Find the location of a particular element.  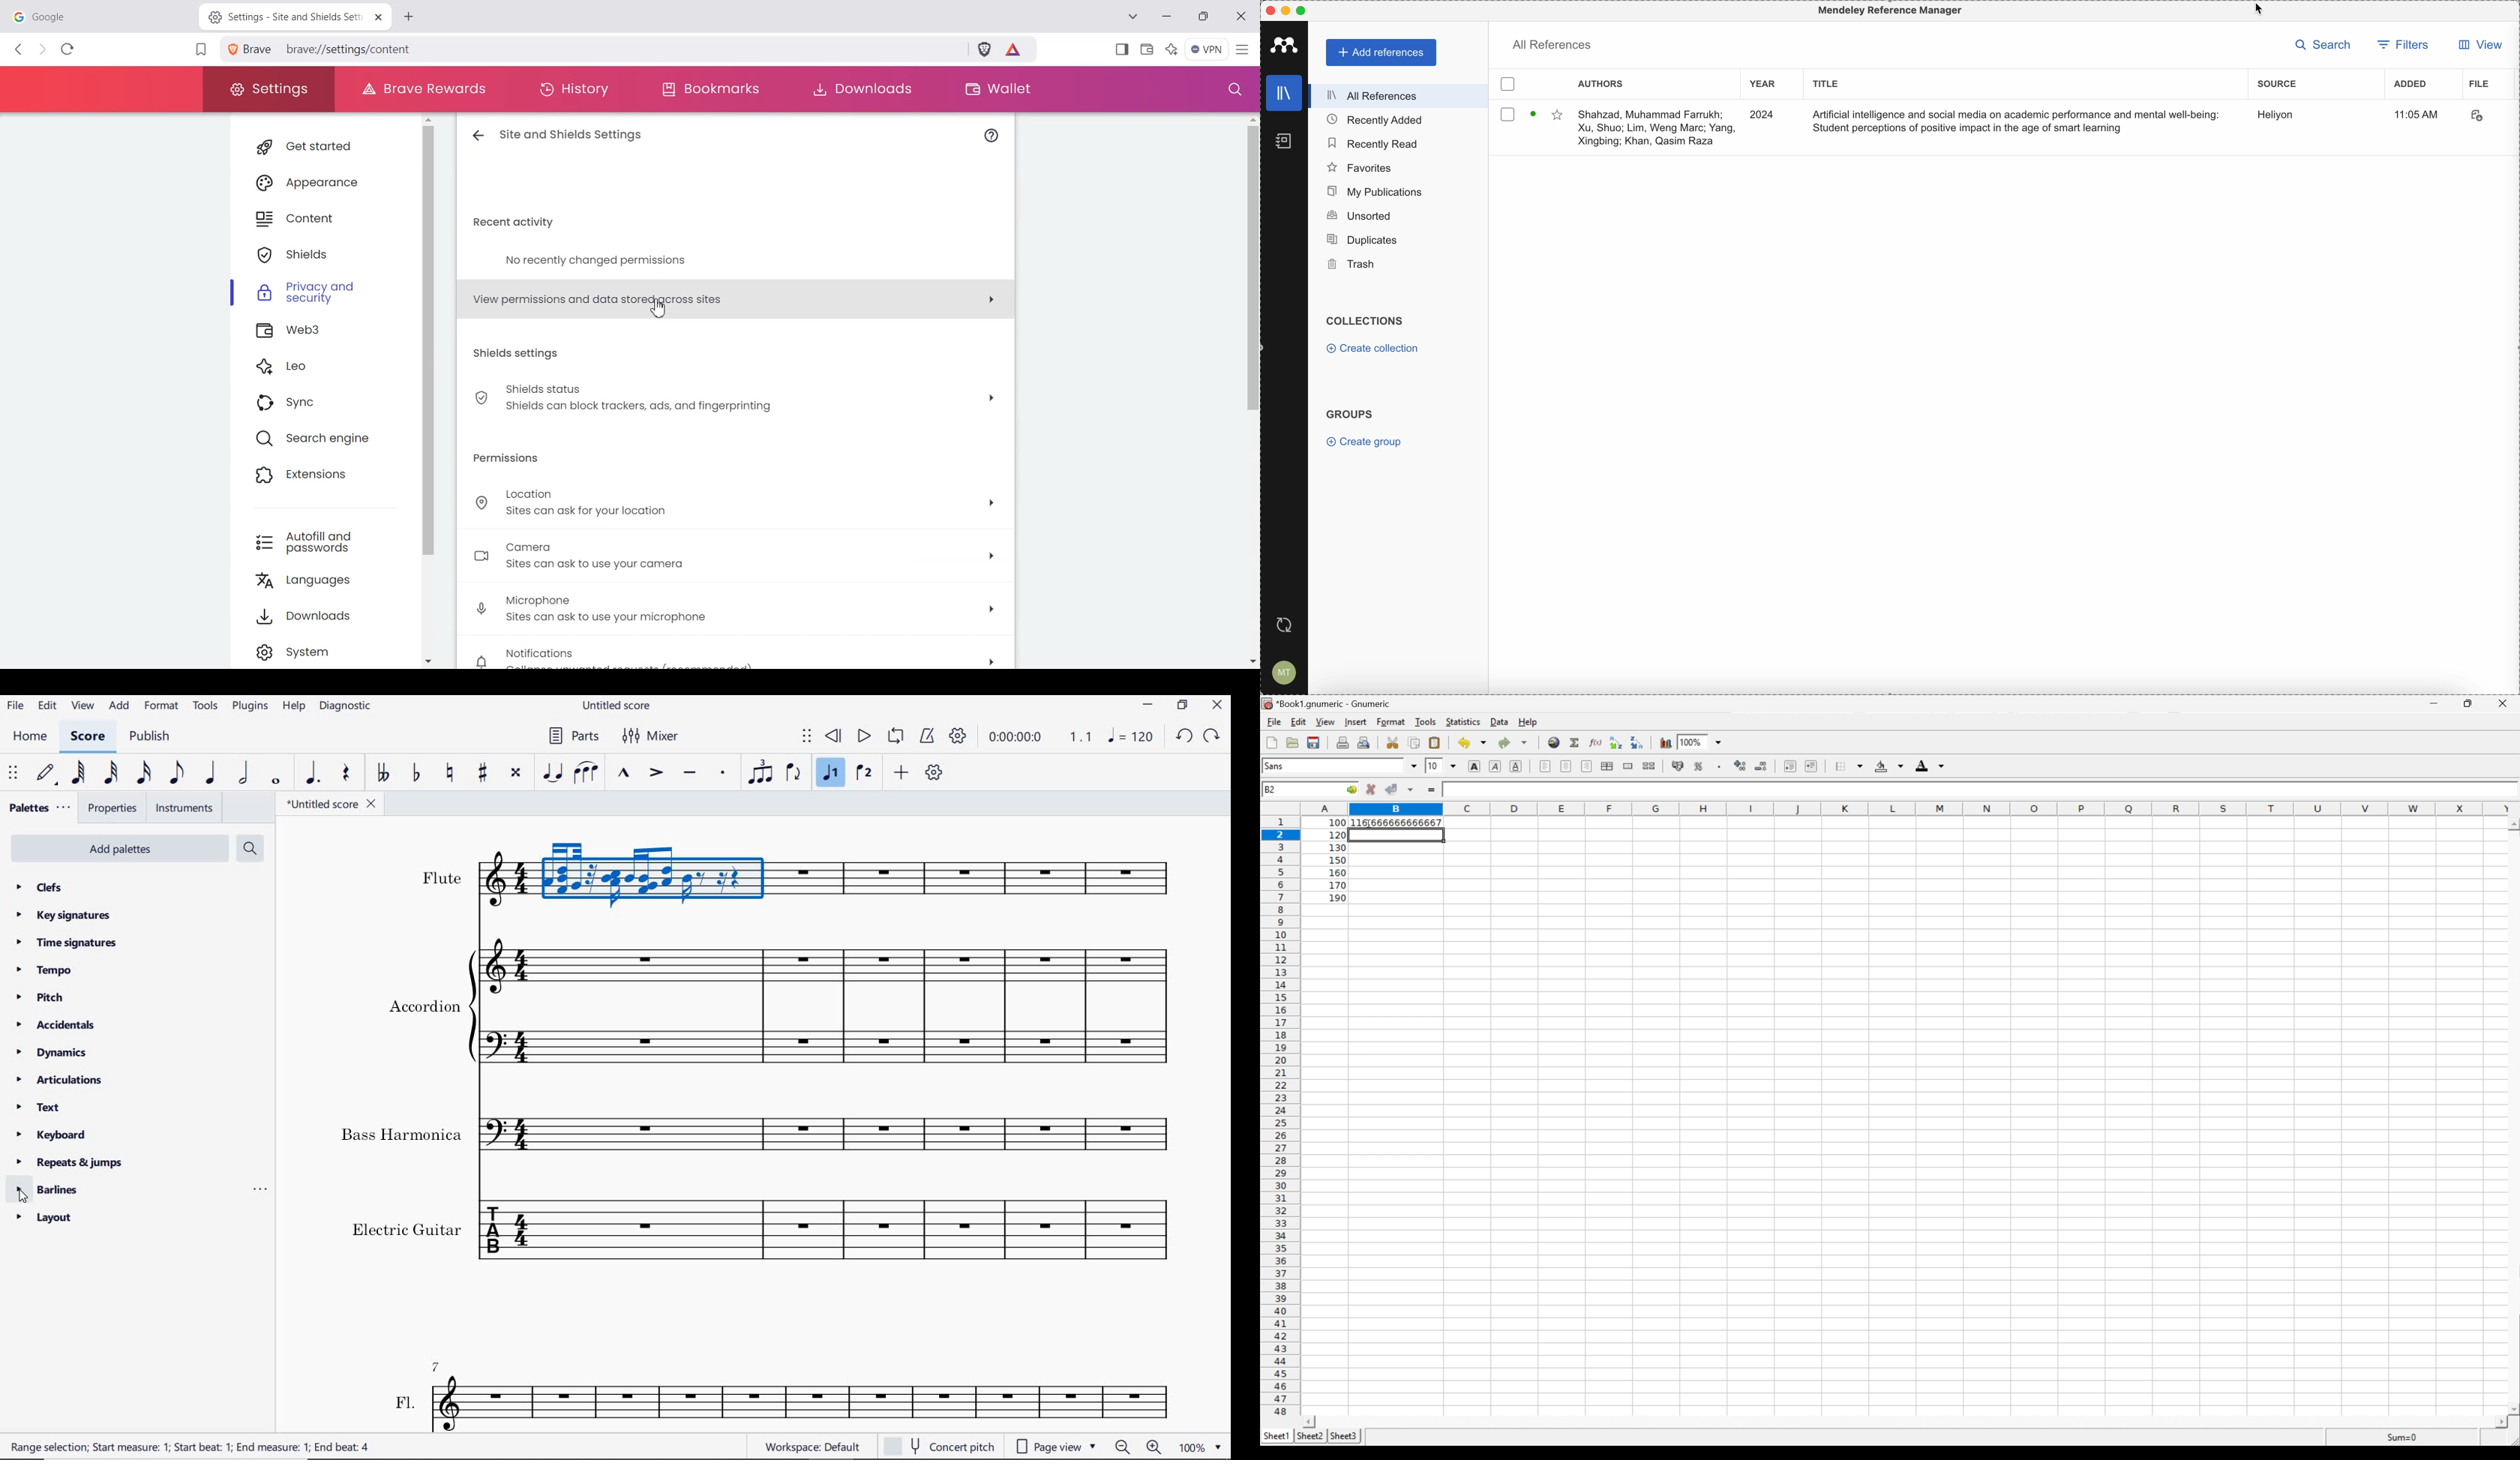

Close is located at coordinates (2502, 705).